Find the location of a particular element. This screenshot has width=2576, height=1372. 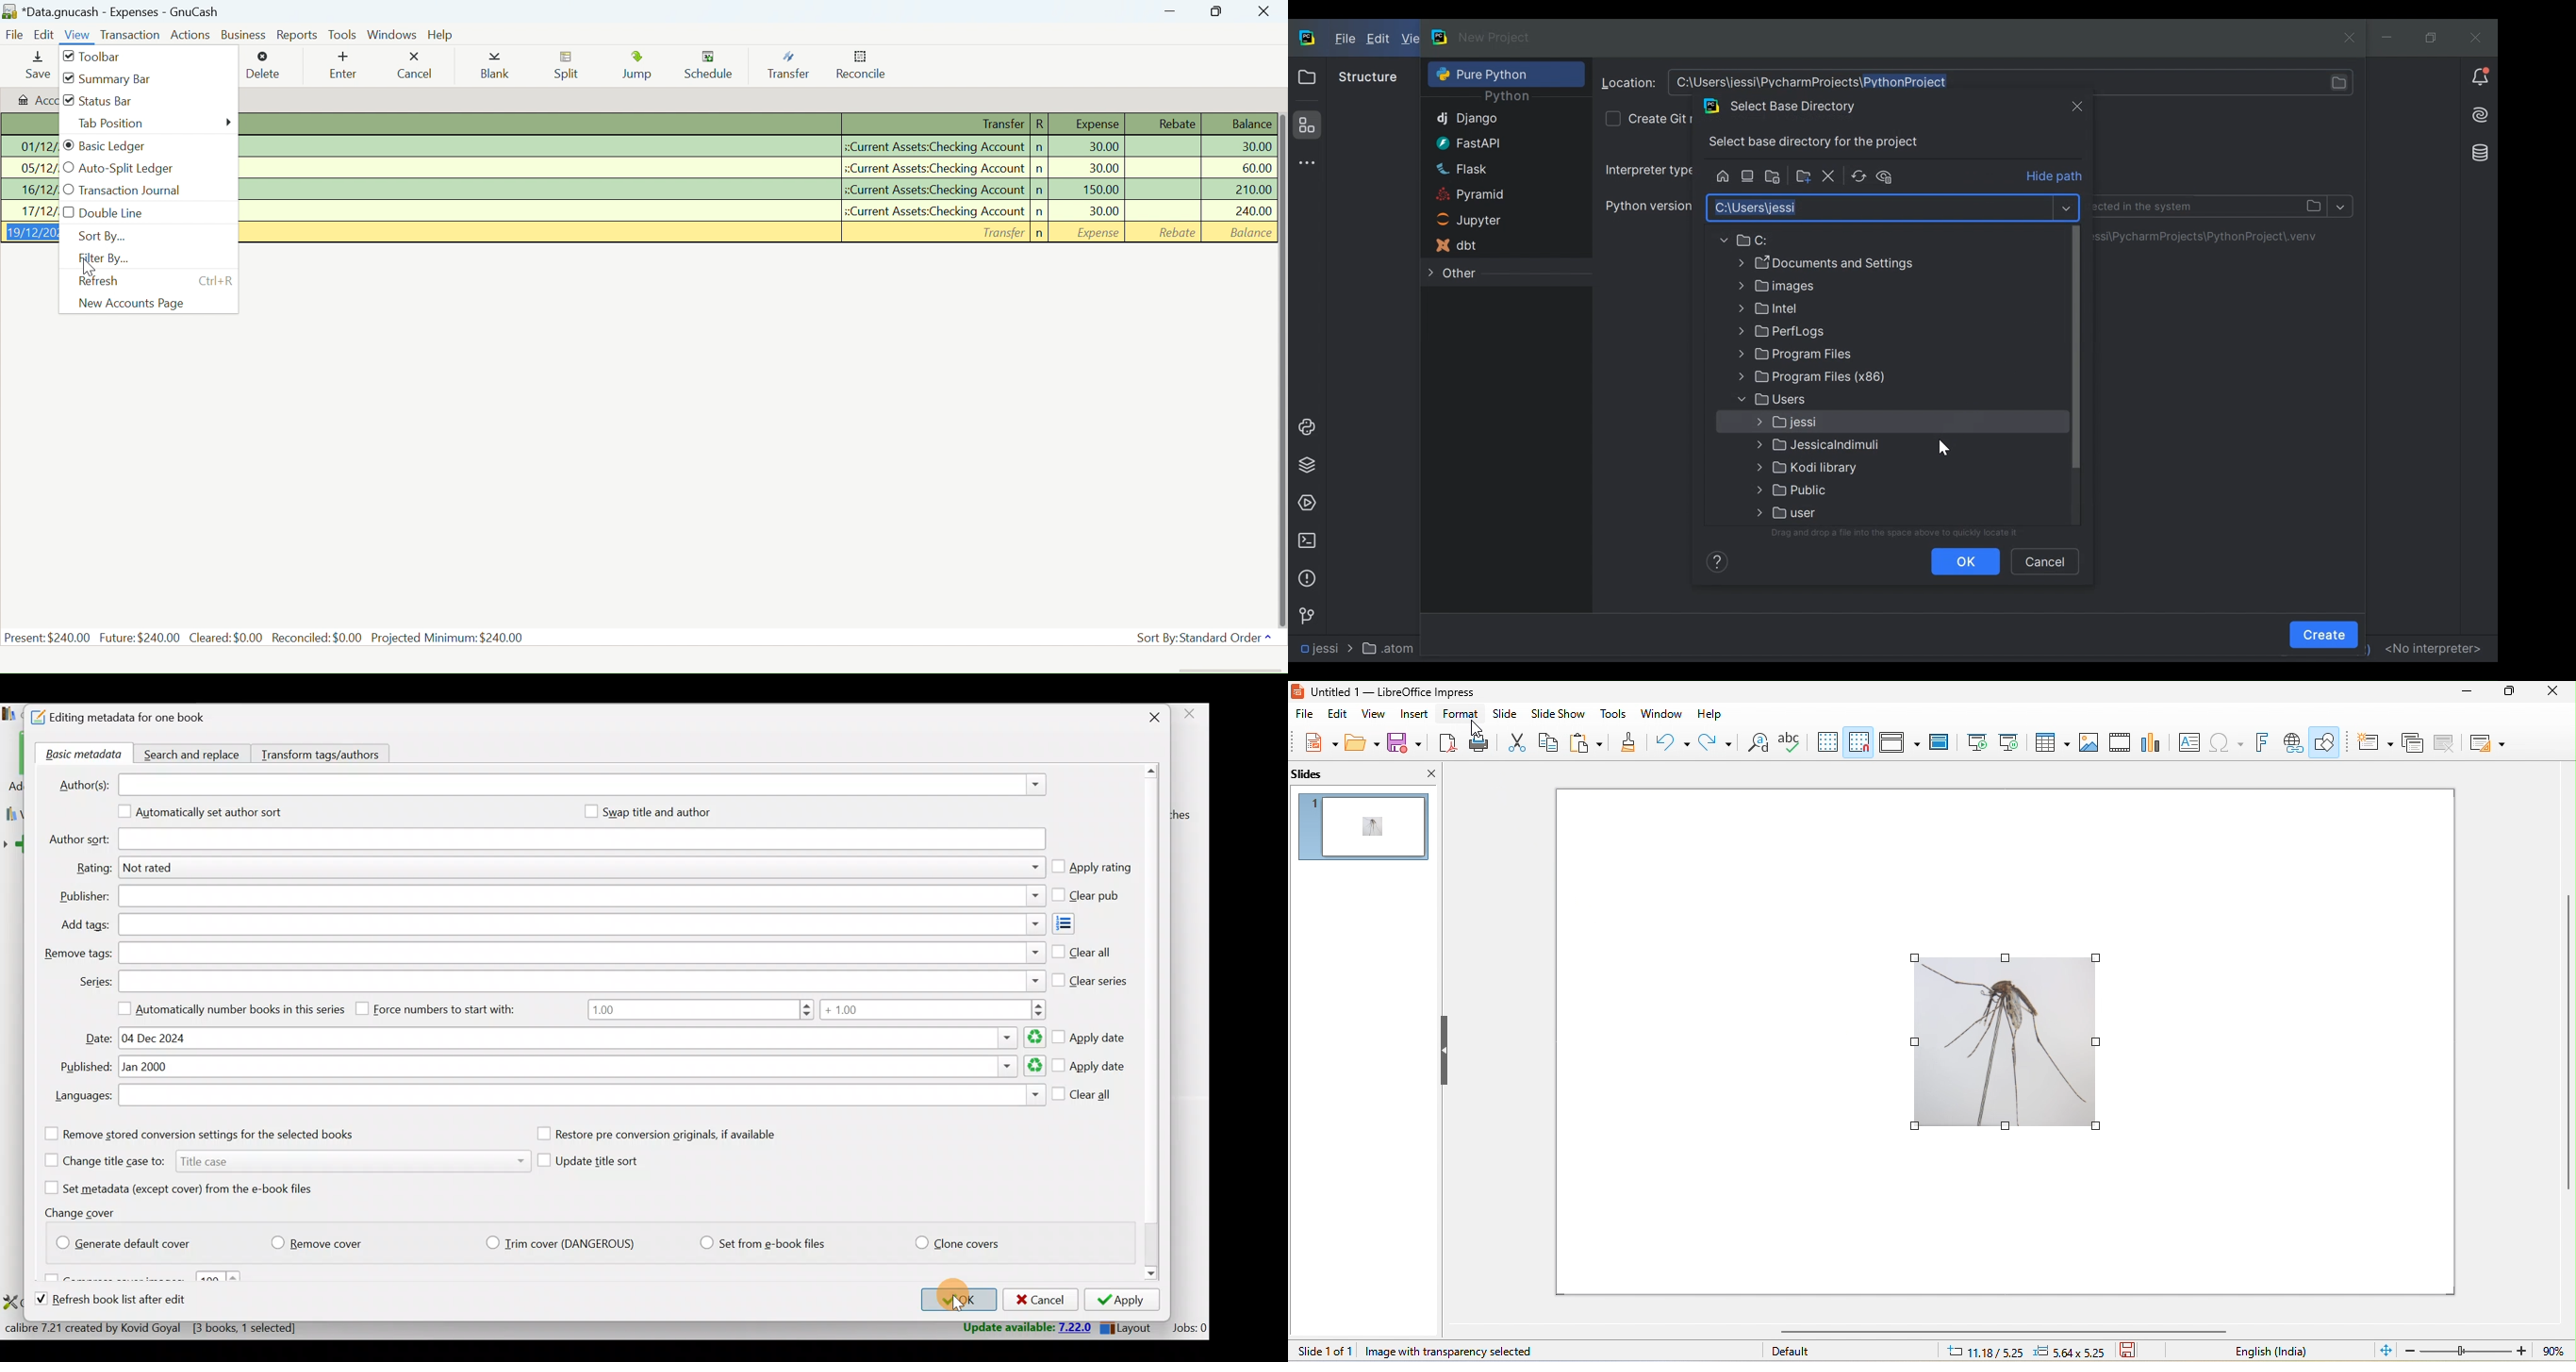

delete slide is located at coordinates (2446, 743).